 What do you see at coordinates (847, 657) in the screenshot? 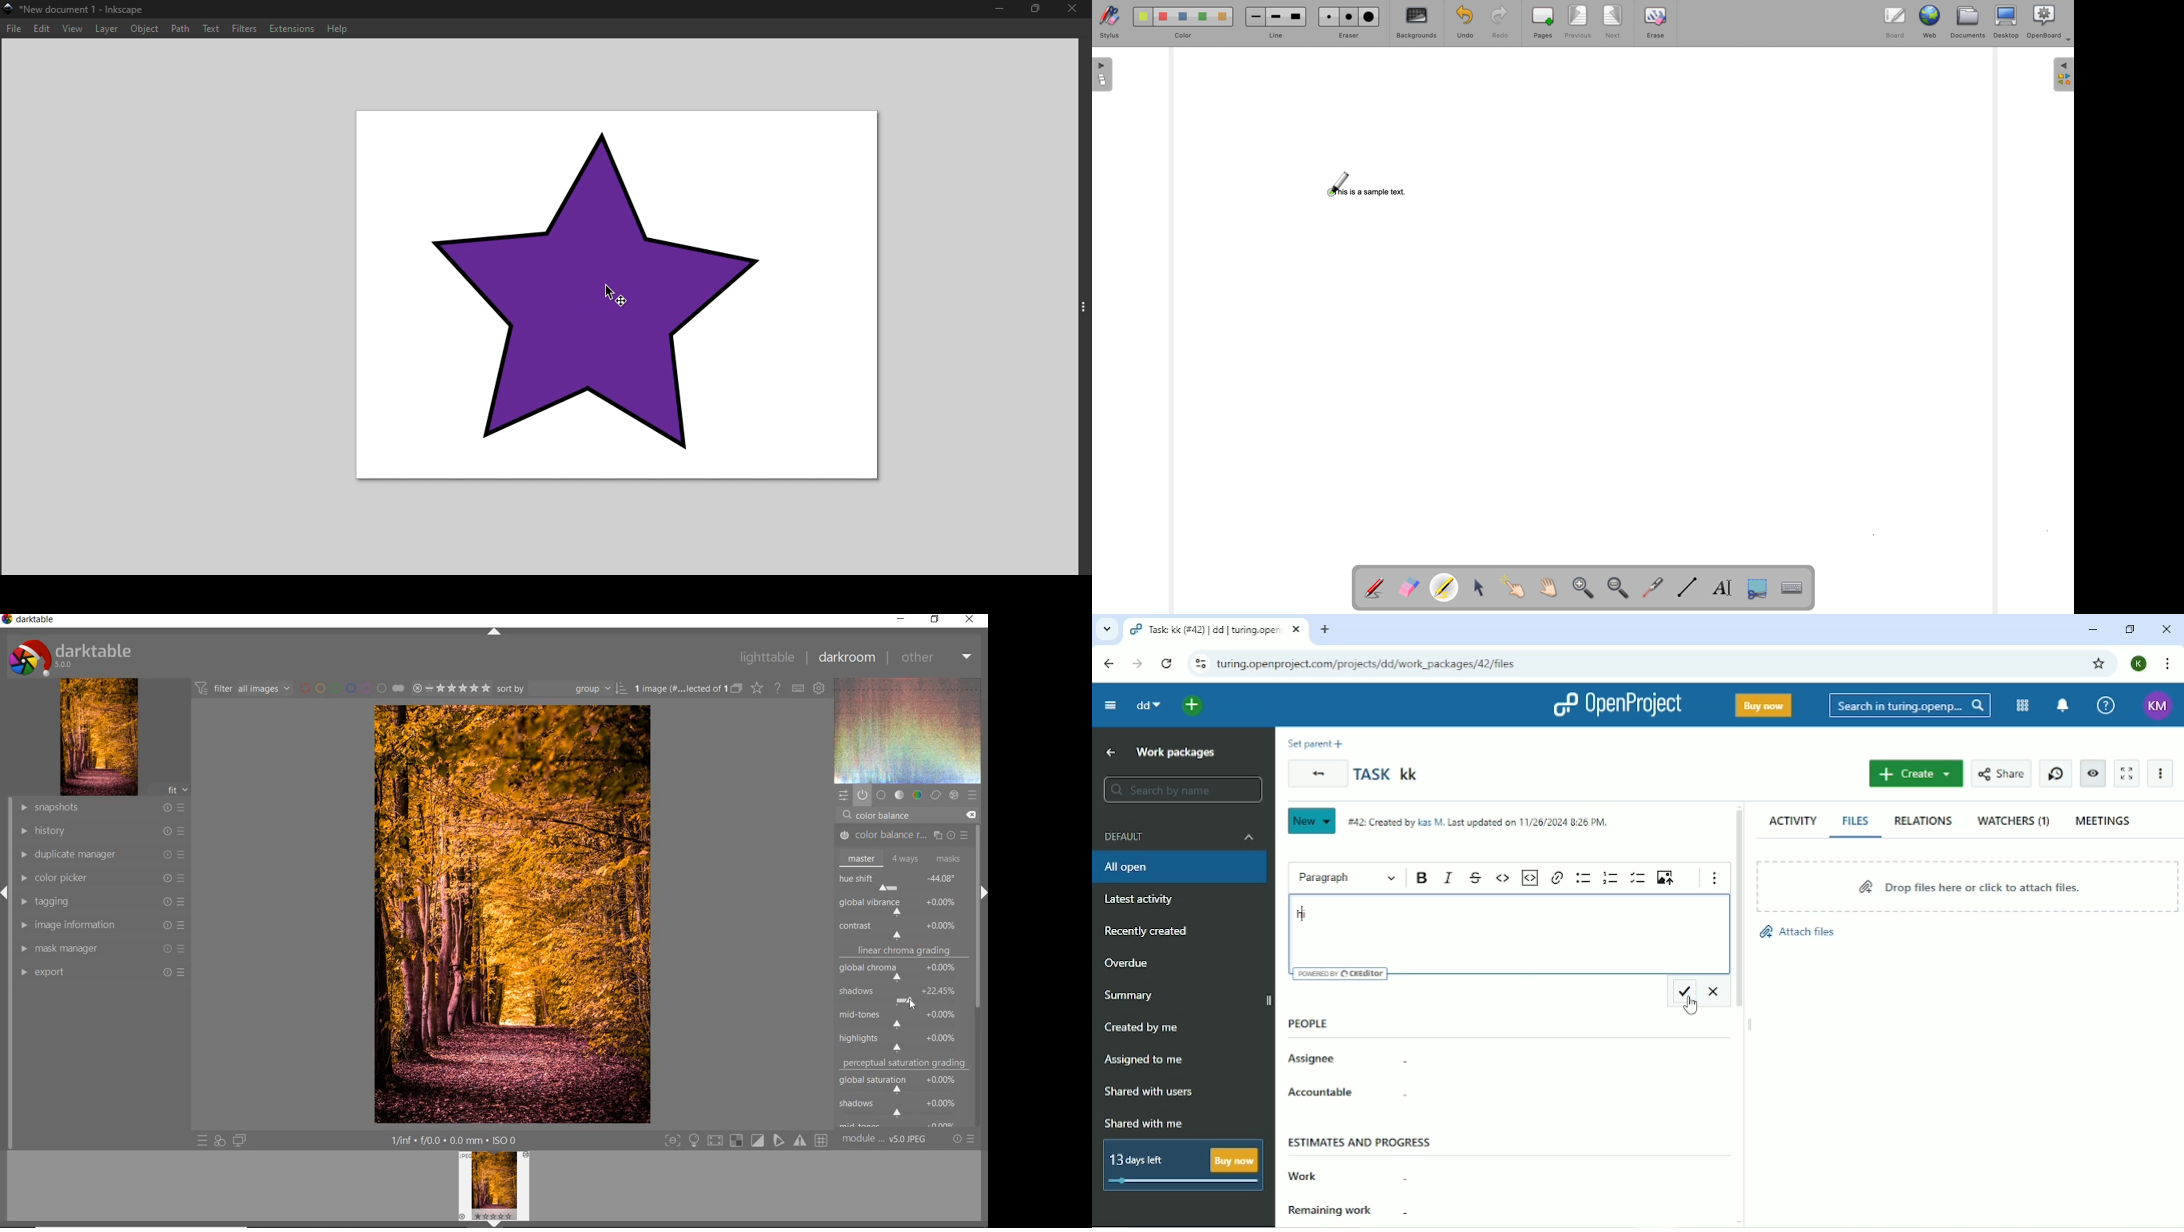
I see `darkroom` at bounding box center [847, 657].